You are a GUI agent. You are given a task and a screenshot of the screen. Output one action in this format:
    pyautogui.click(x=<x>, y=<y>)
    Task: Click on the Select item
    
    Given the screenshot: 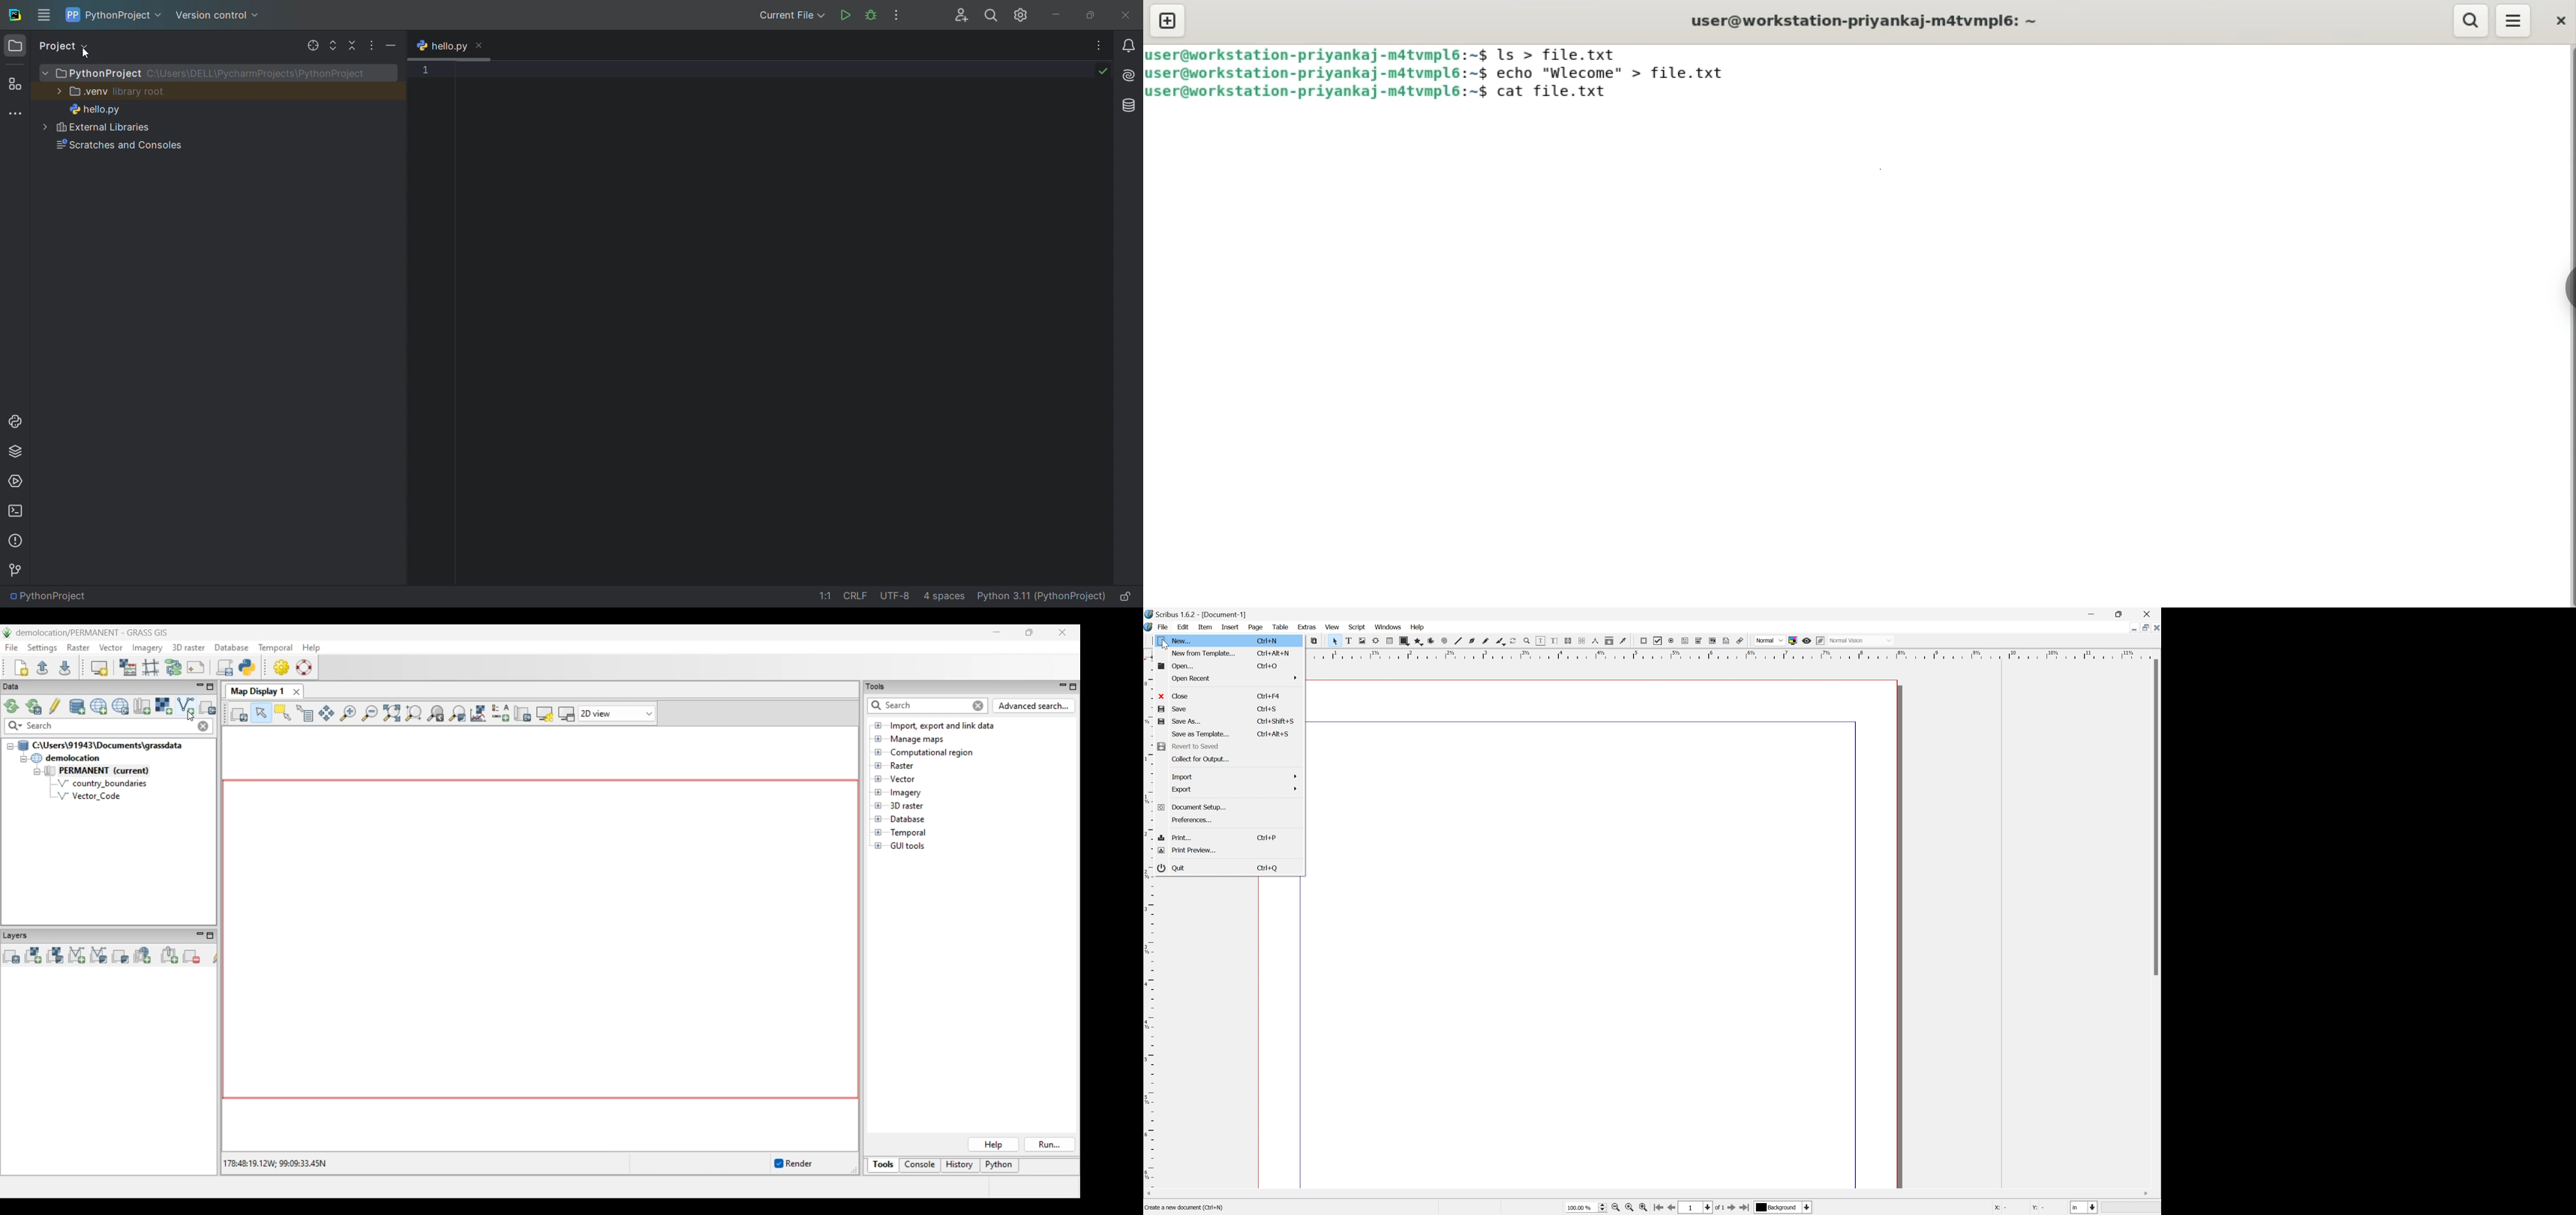 What is the action you would take?
    pyautogui.click(x=1334, y=640)
    